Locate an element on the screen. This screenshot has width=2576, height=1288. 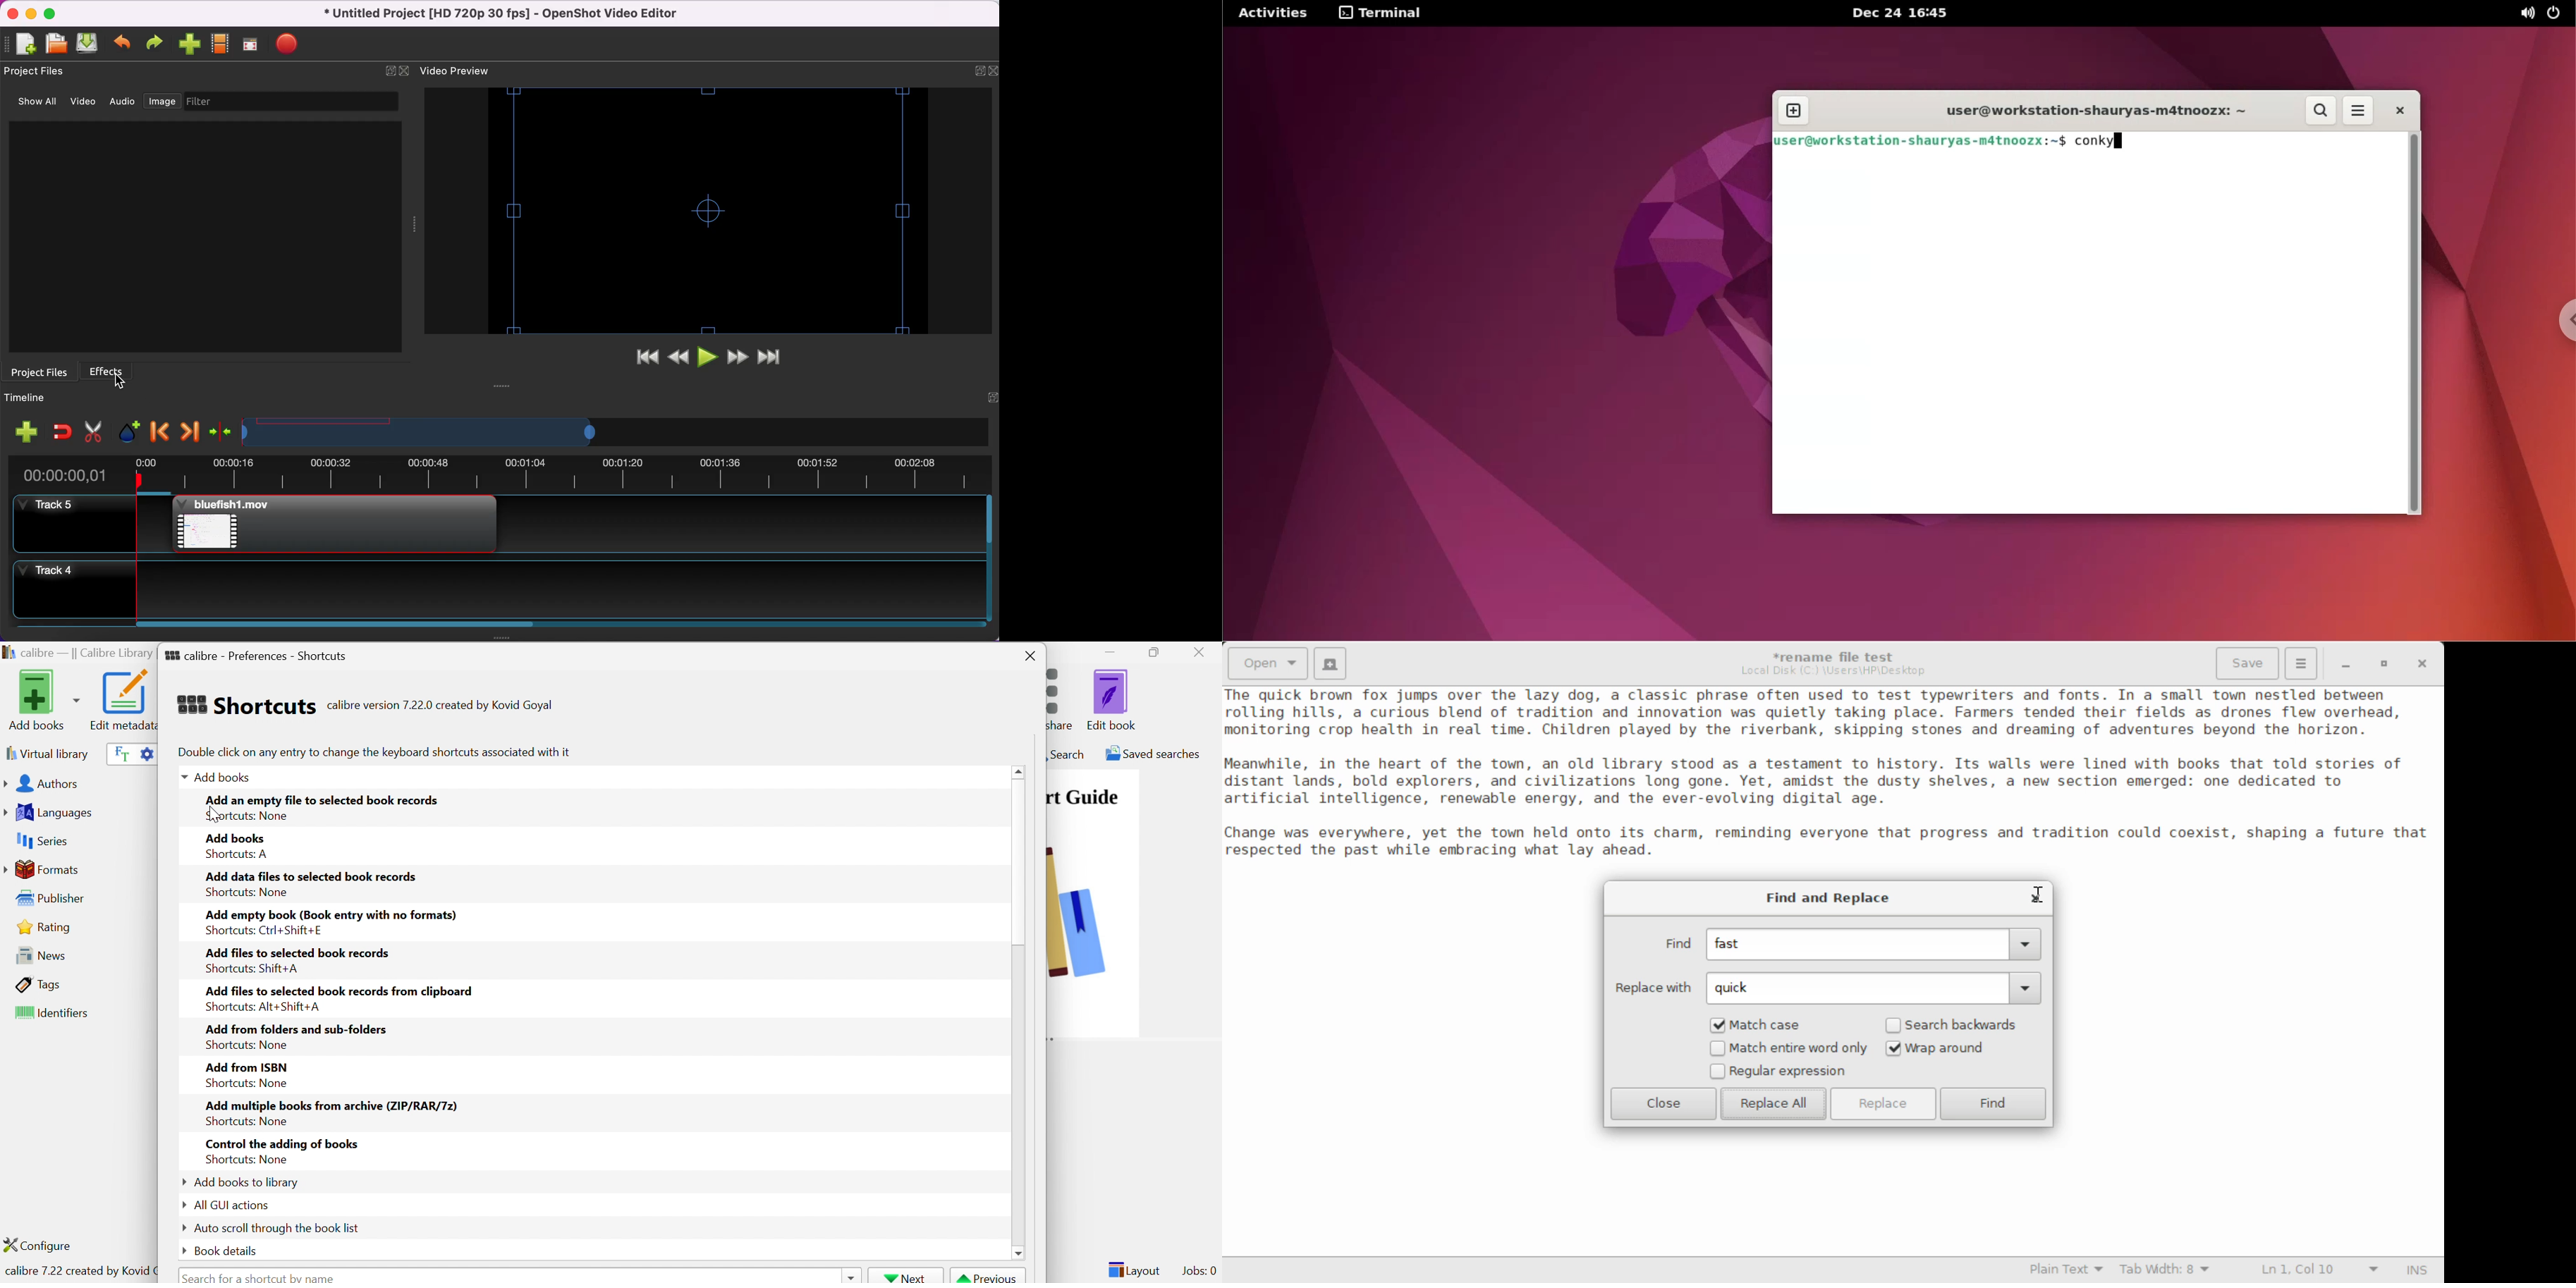
Edit metadata is located at coordinates (122, 700).